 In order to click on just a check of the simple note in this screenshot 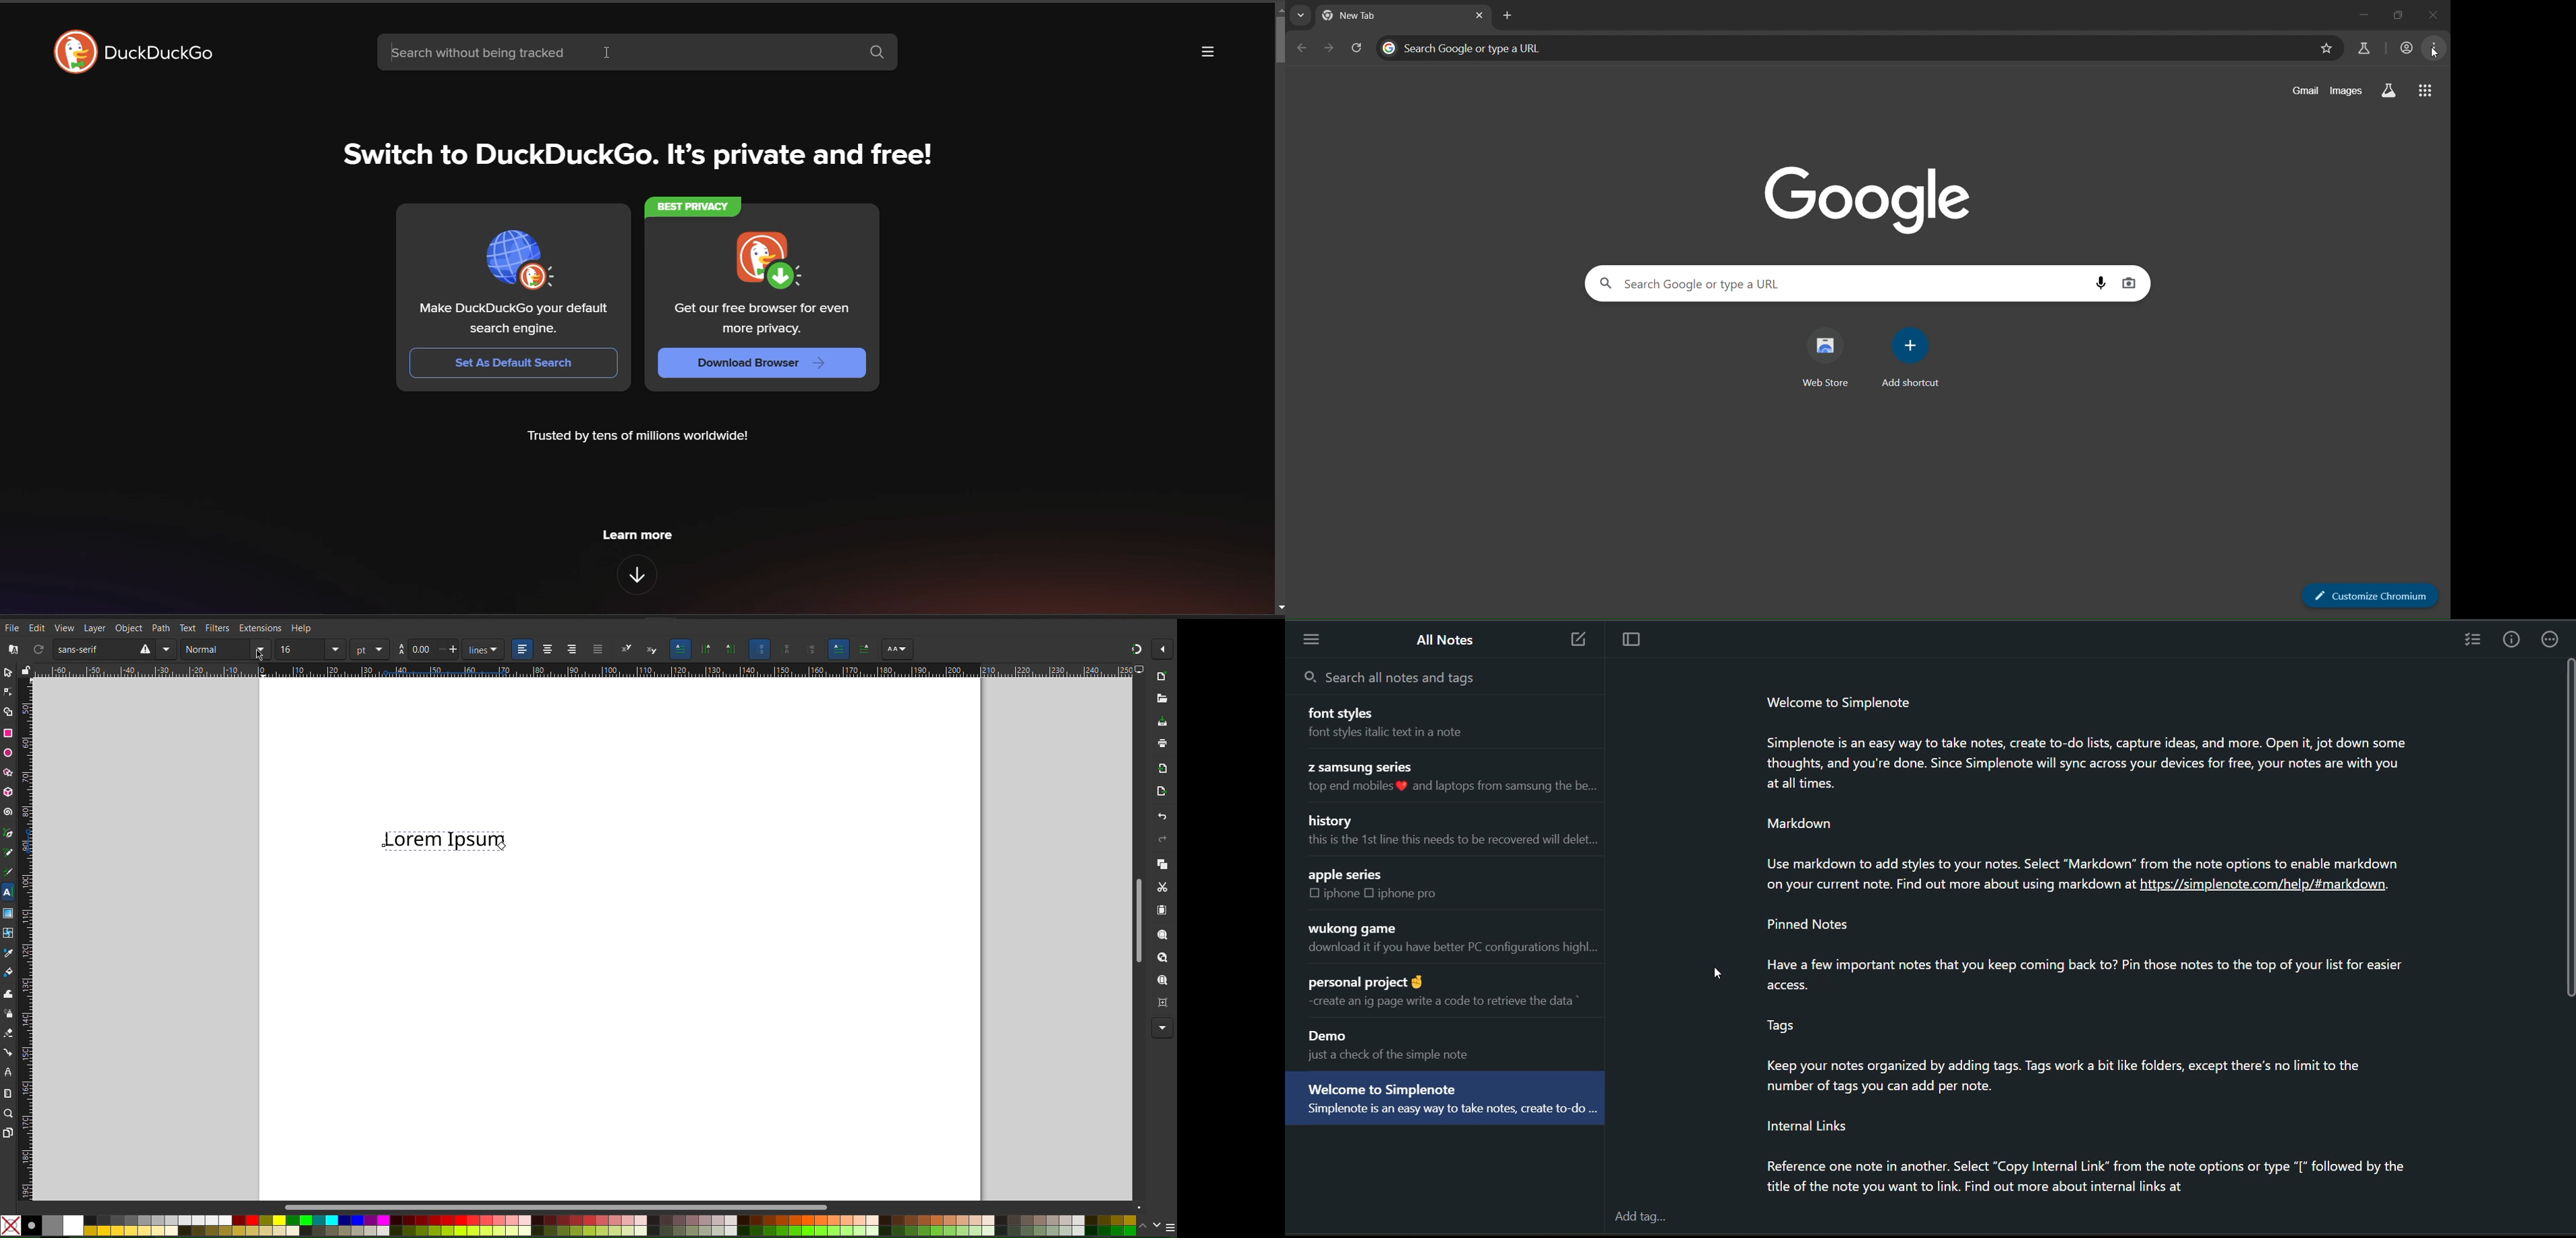, I will do `click(1412, 1057)`.